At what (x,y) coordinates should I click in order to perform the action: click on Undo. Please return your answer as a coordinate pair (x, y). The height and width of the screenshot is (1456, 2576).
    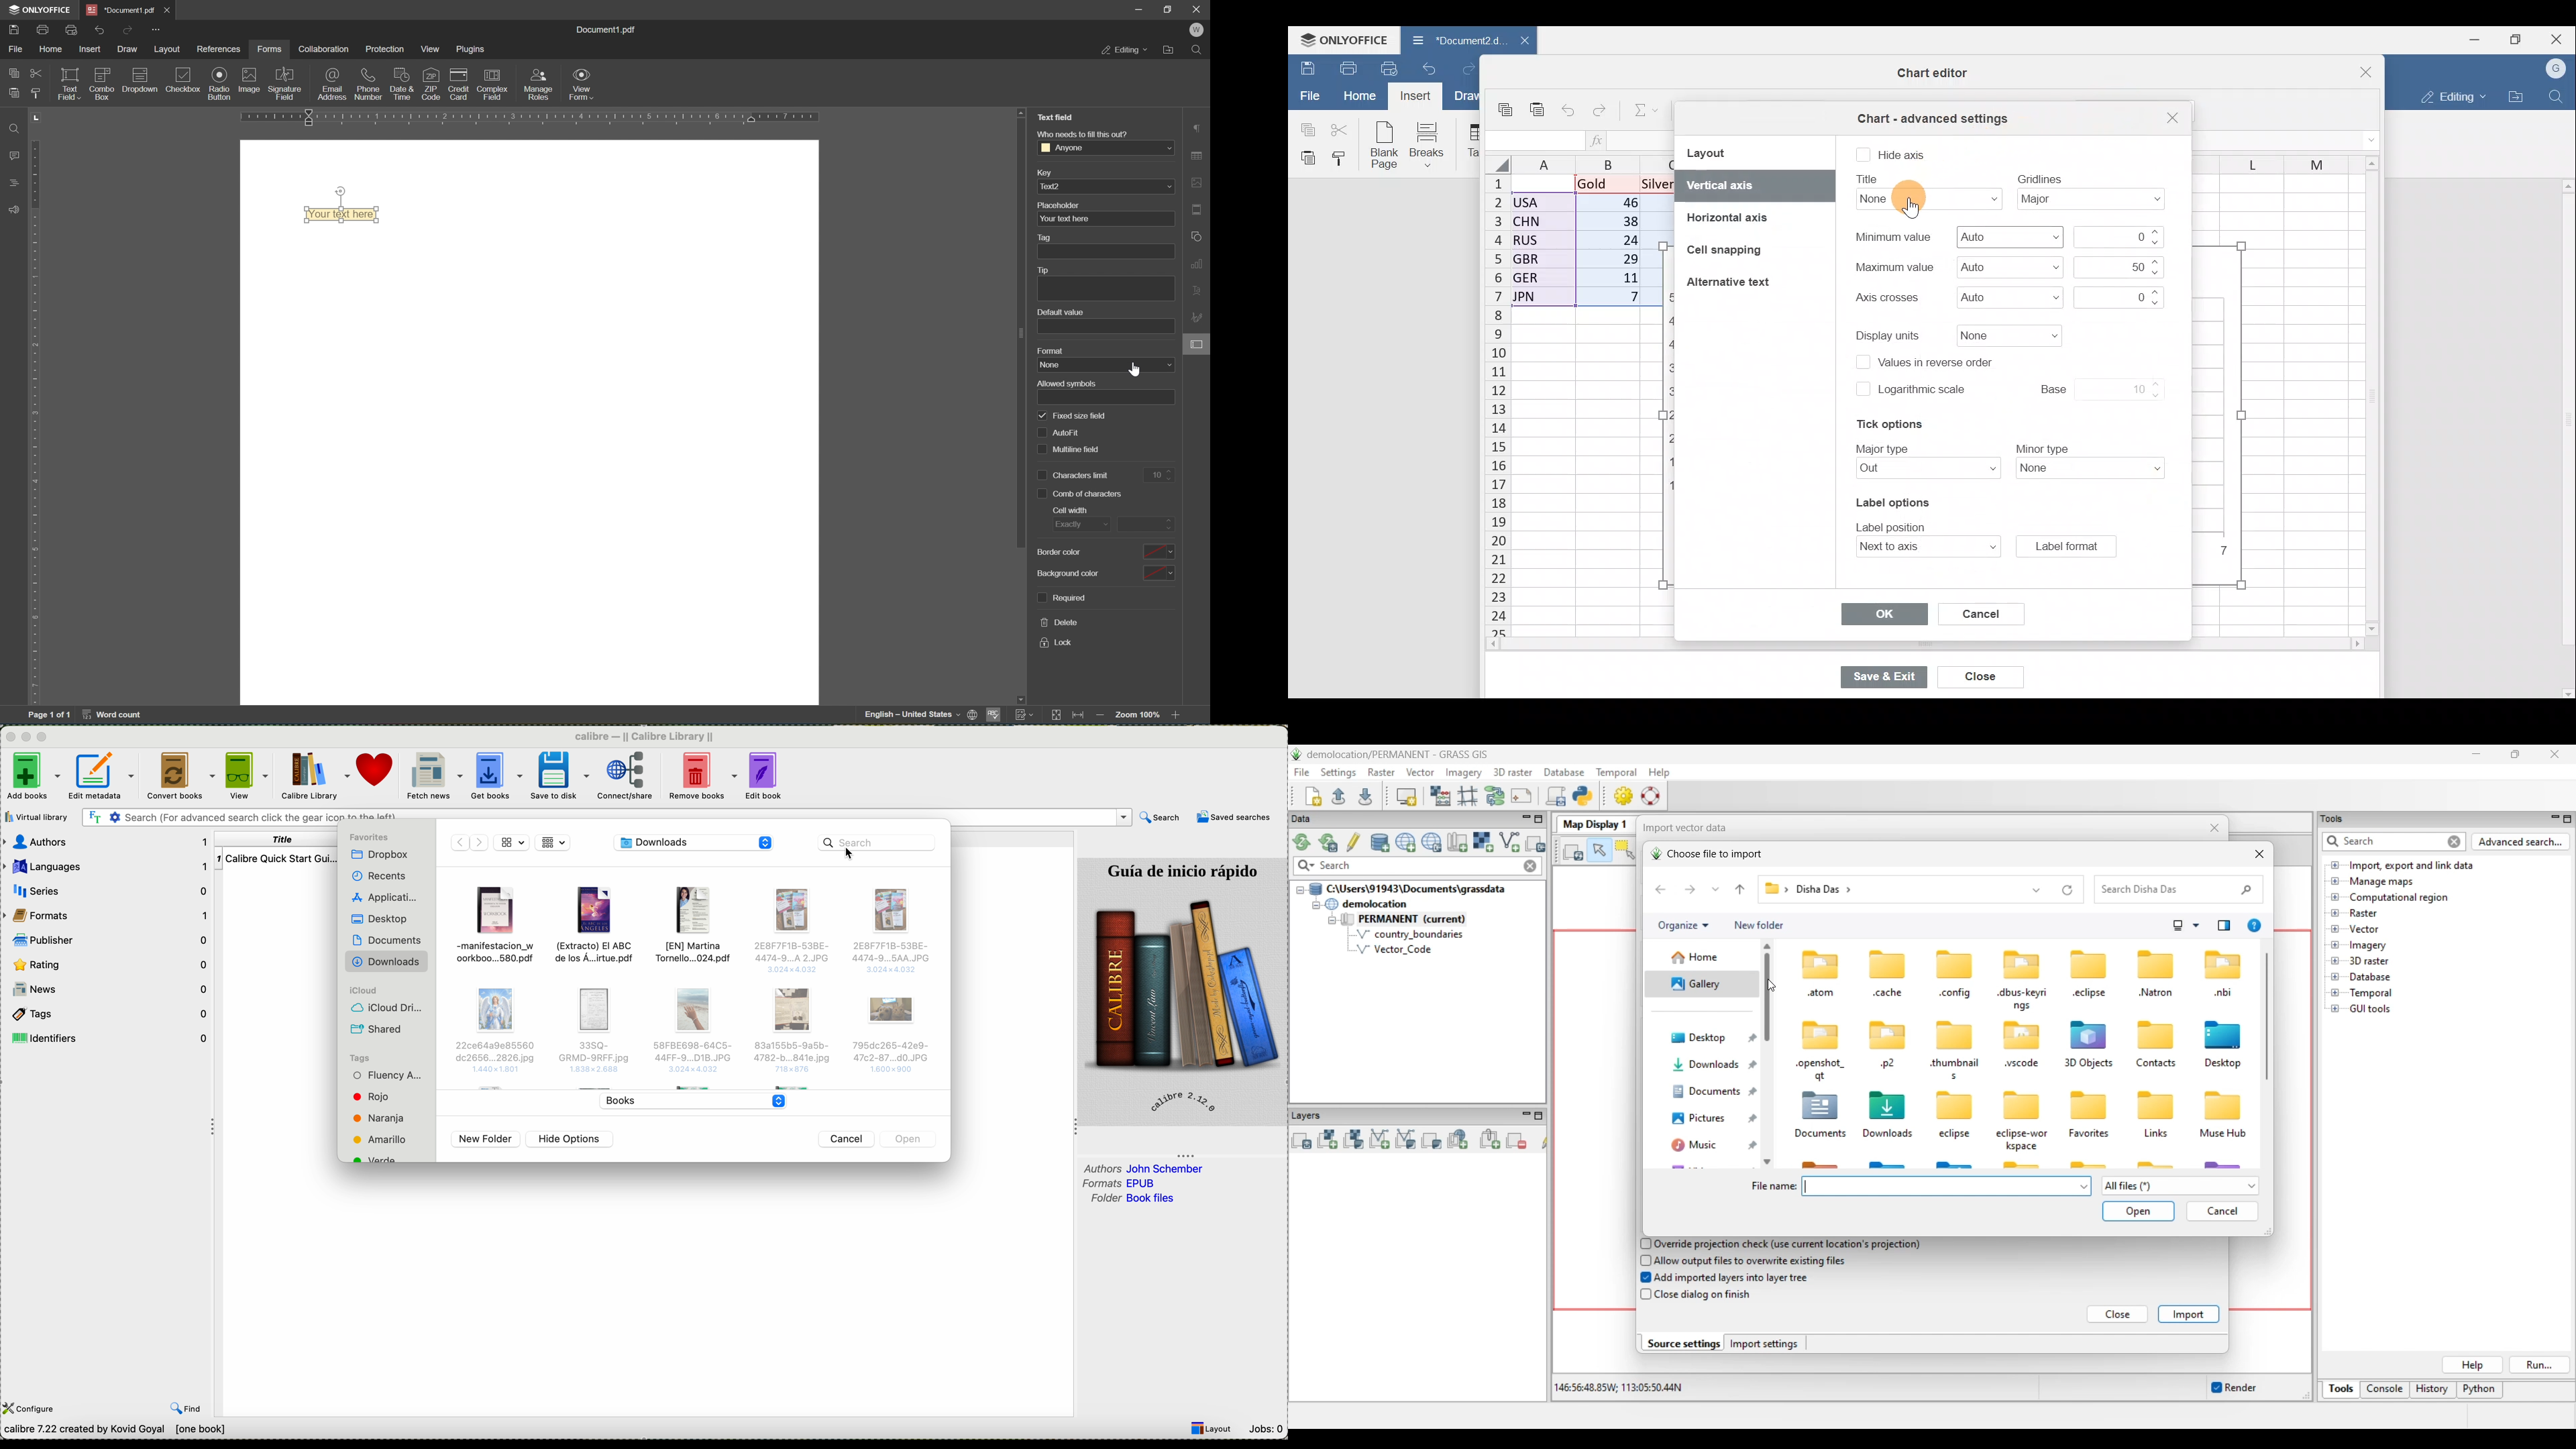
    Looking at the image, I should click on (1430, 67).